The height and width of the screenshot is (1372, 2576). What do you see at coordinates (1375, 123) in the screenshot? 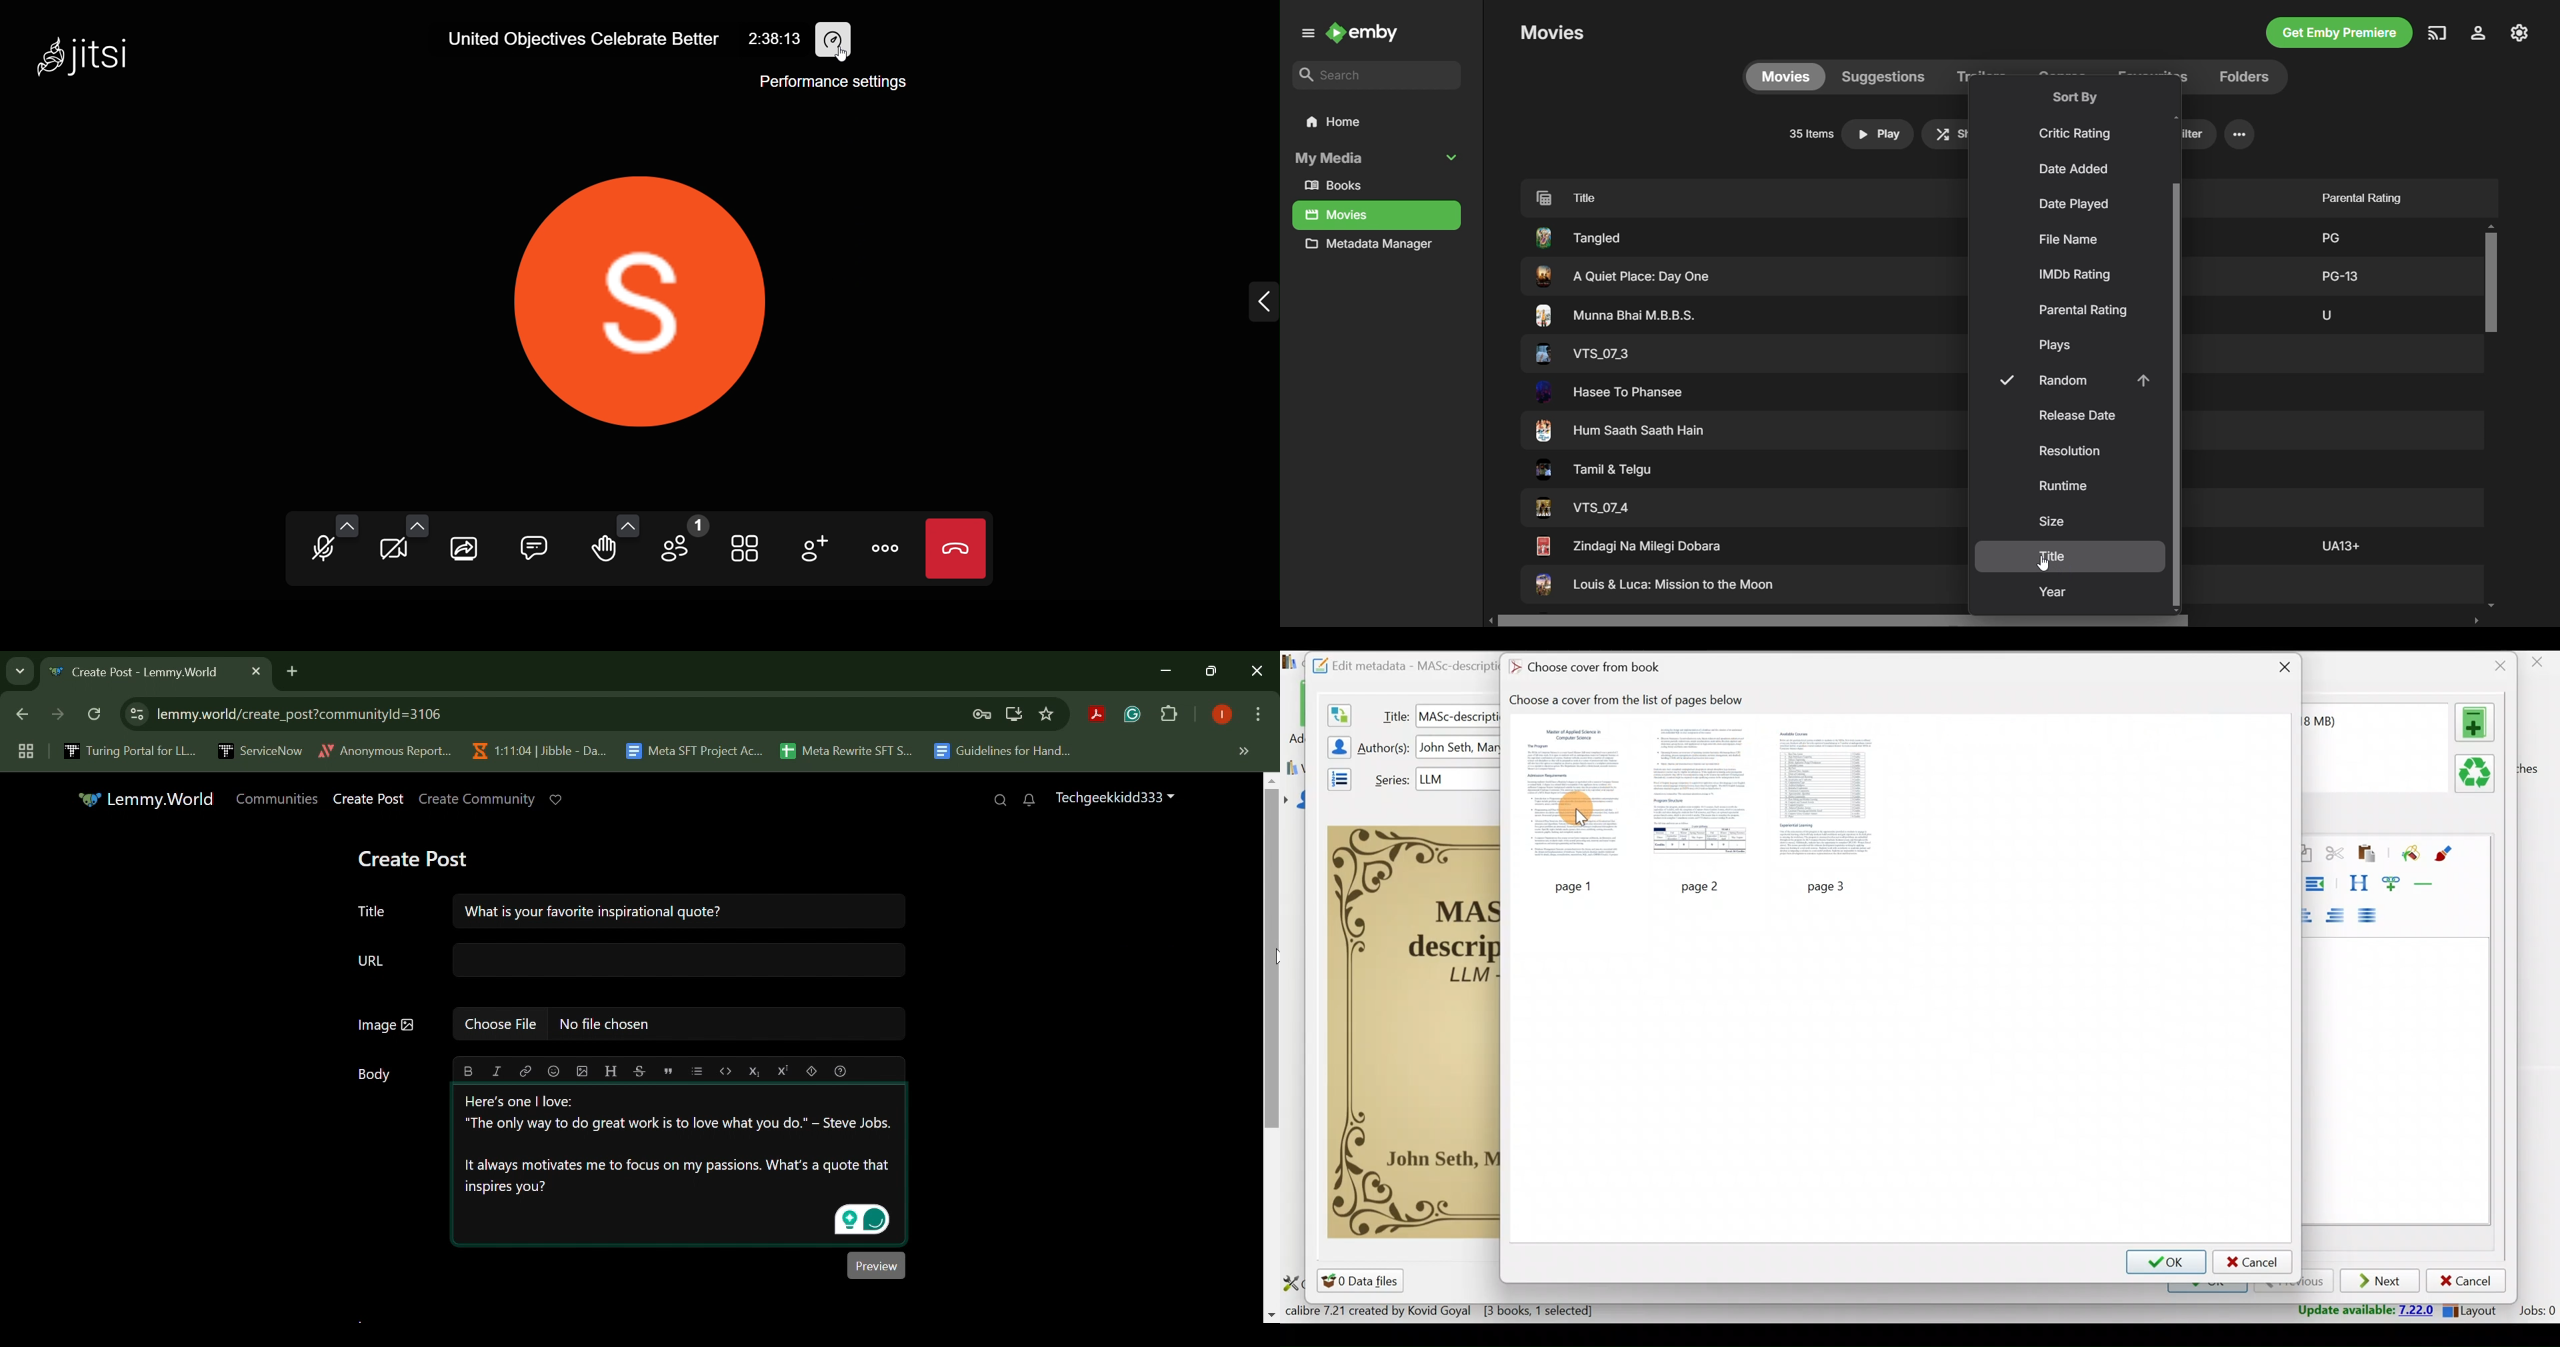
I see `Home` at bounding box center [1375, 123].